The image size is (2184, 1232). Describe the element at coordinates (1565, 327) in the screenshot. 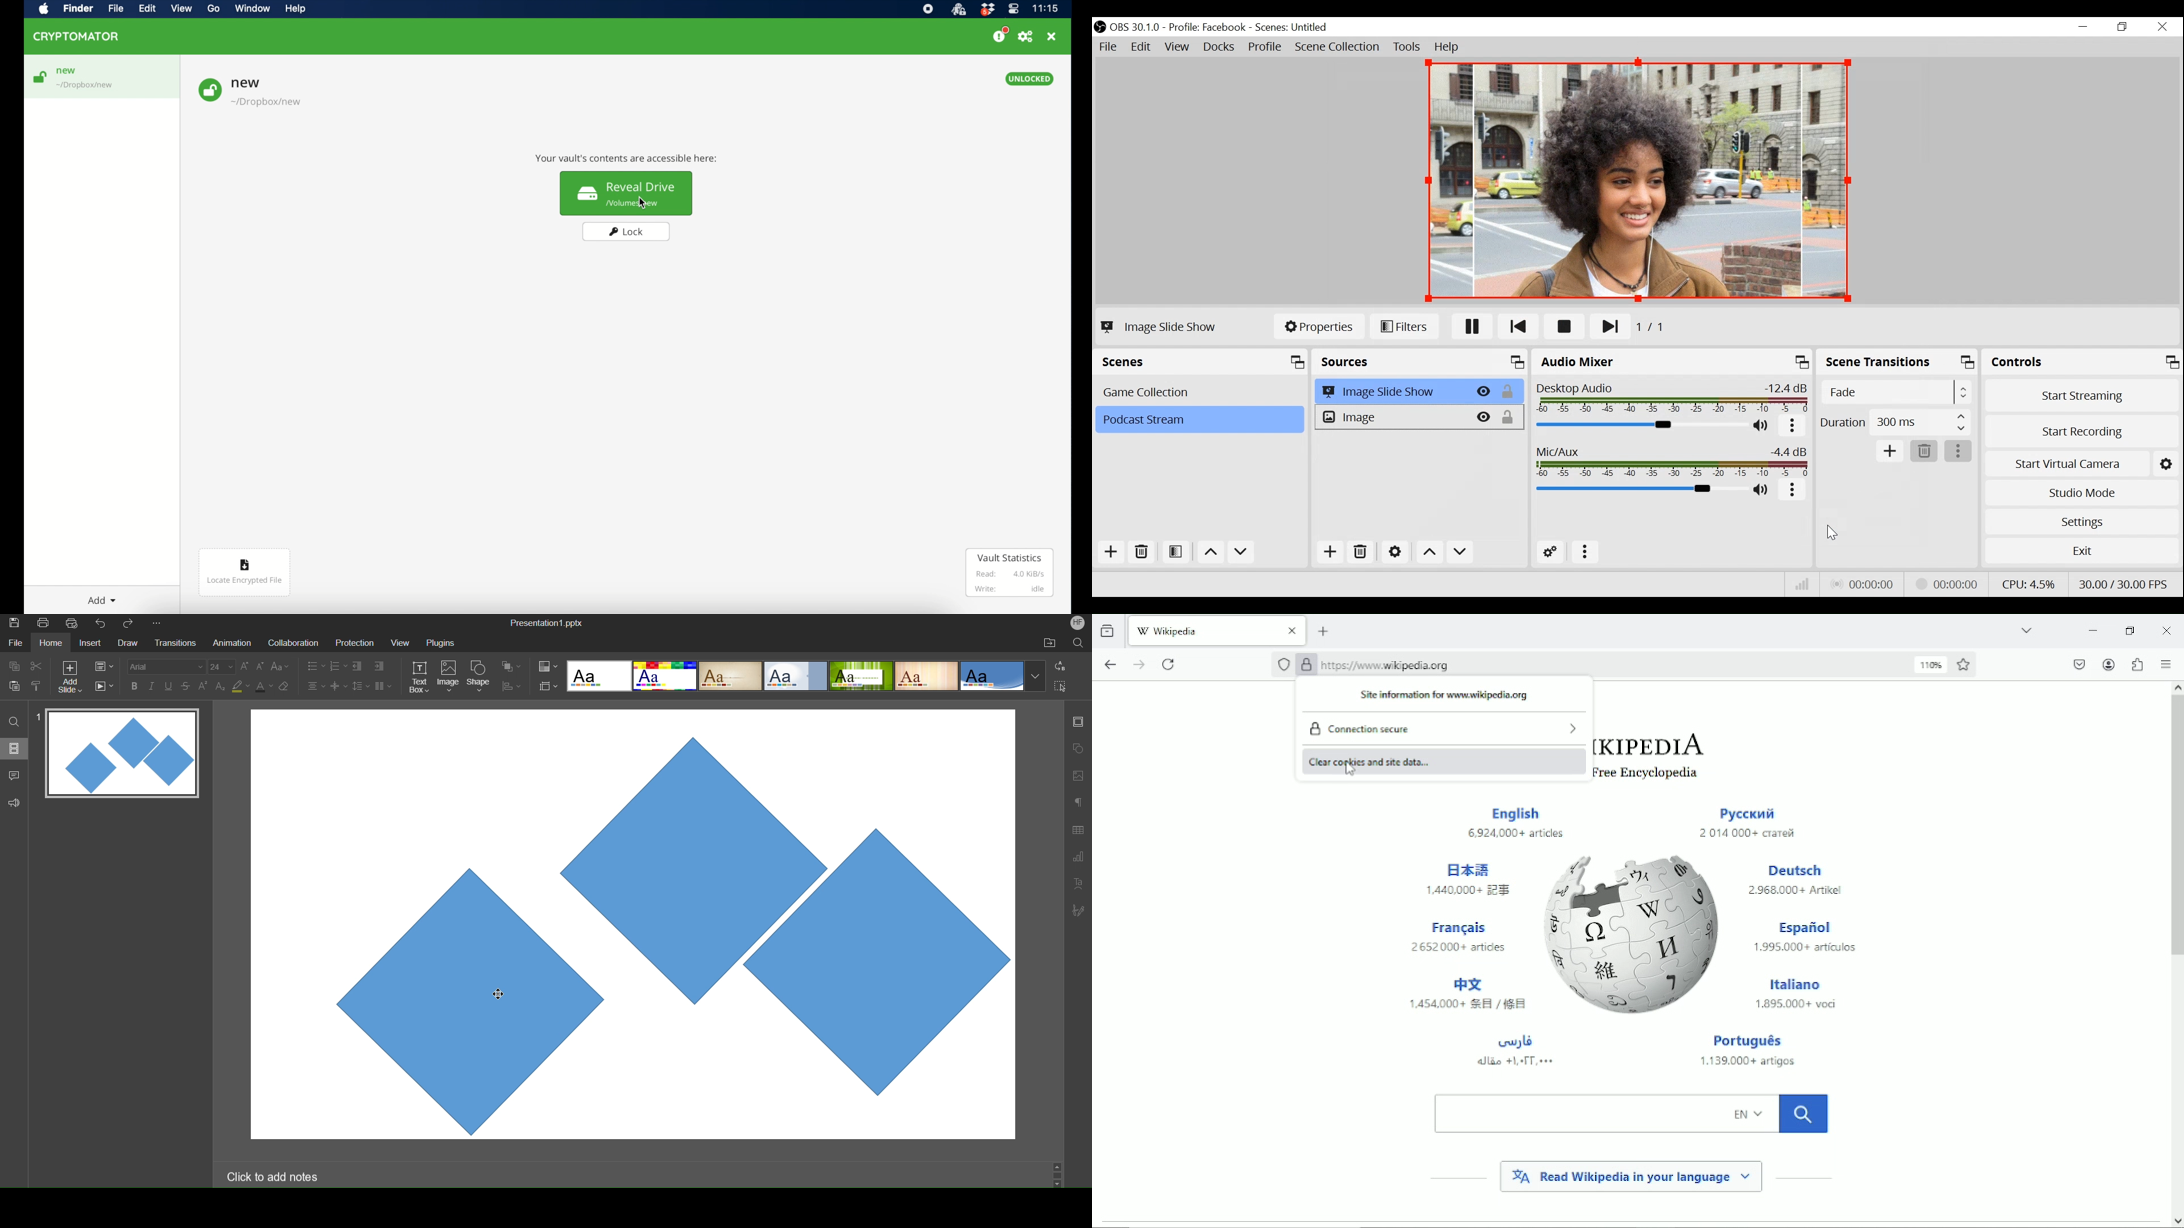

I see `Stop` at that location.